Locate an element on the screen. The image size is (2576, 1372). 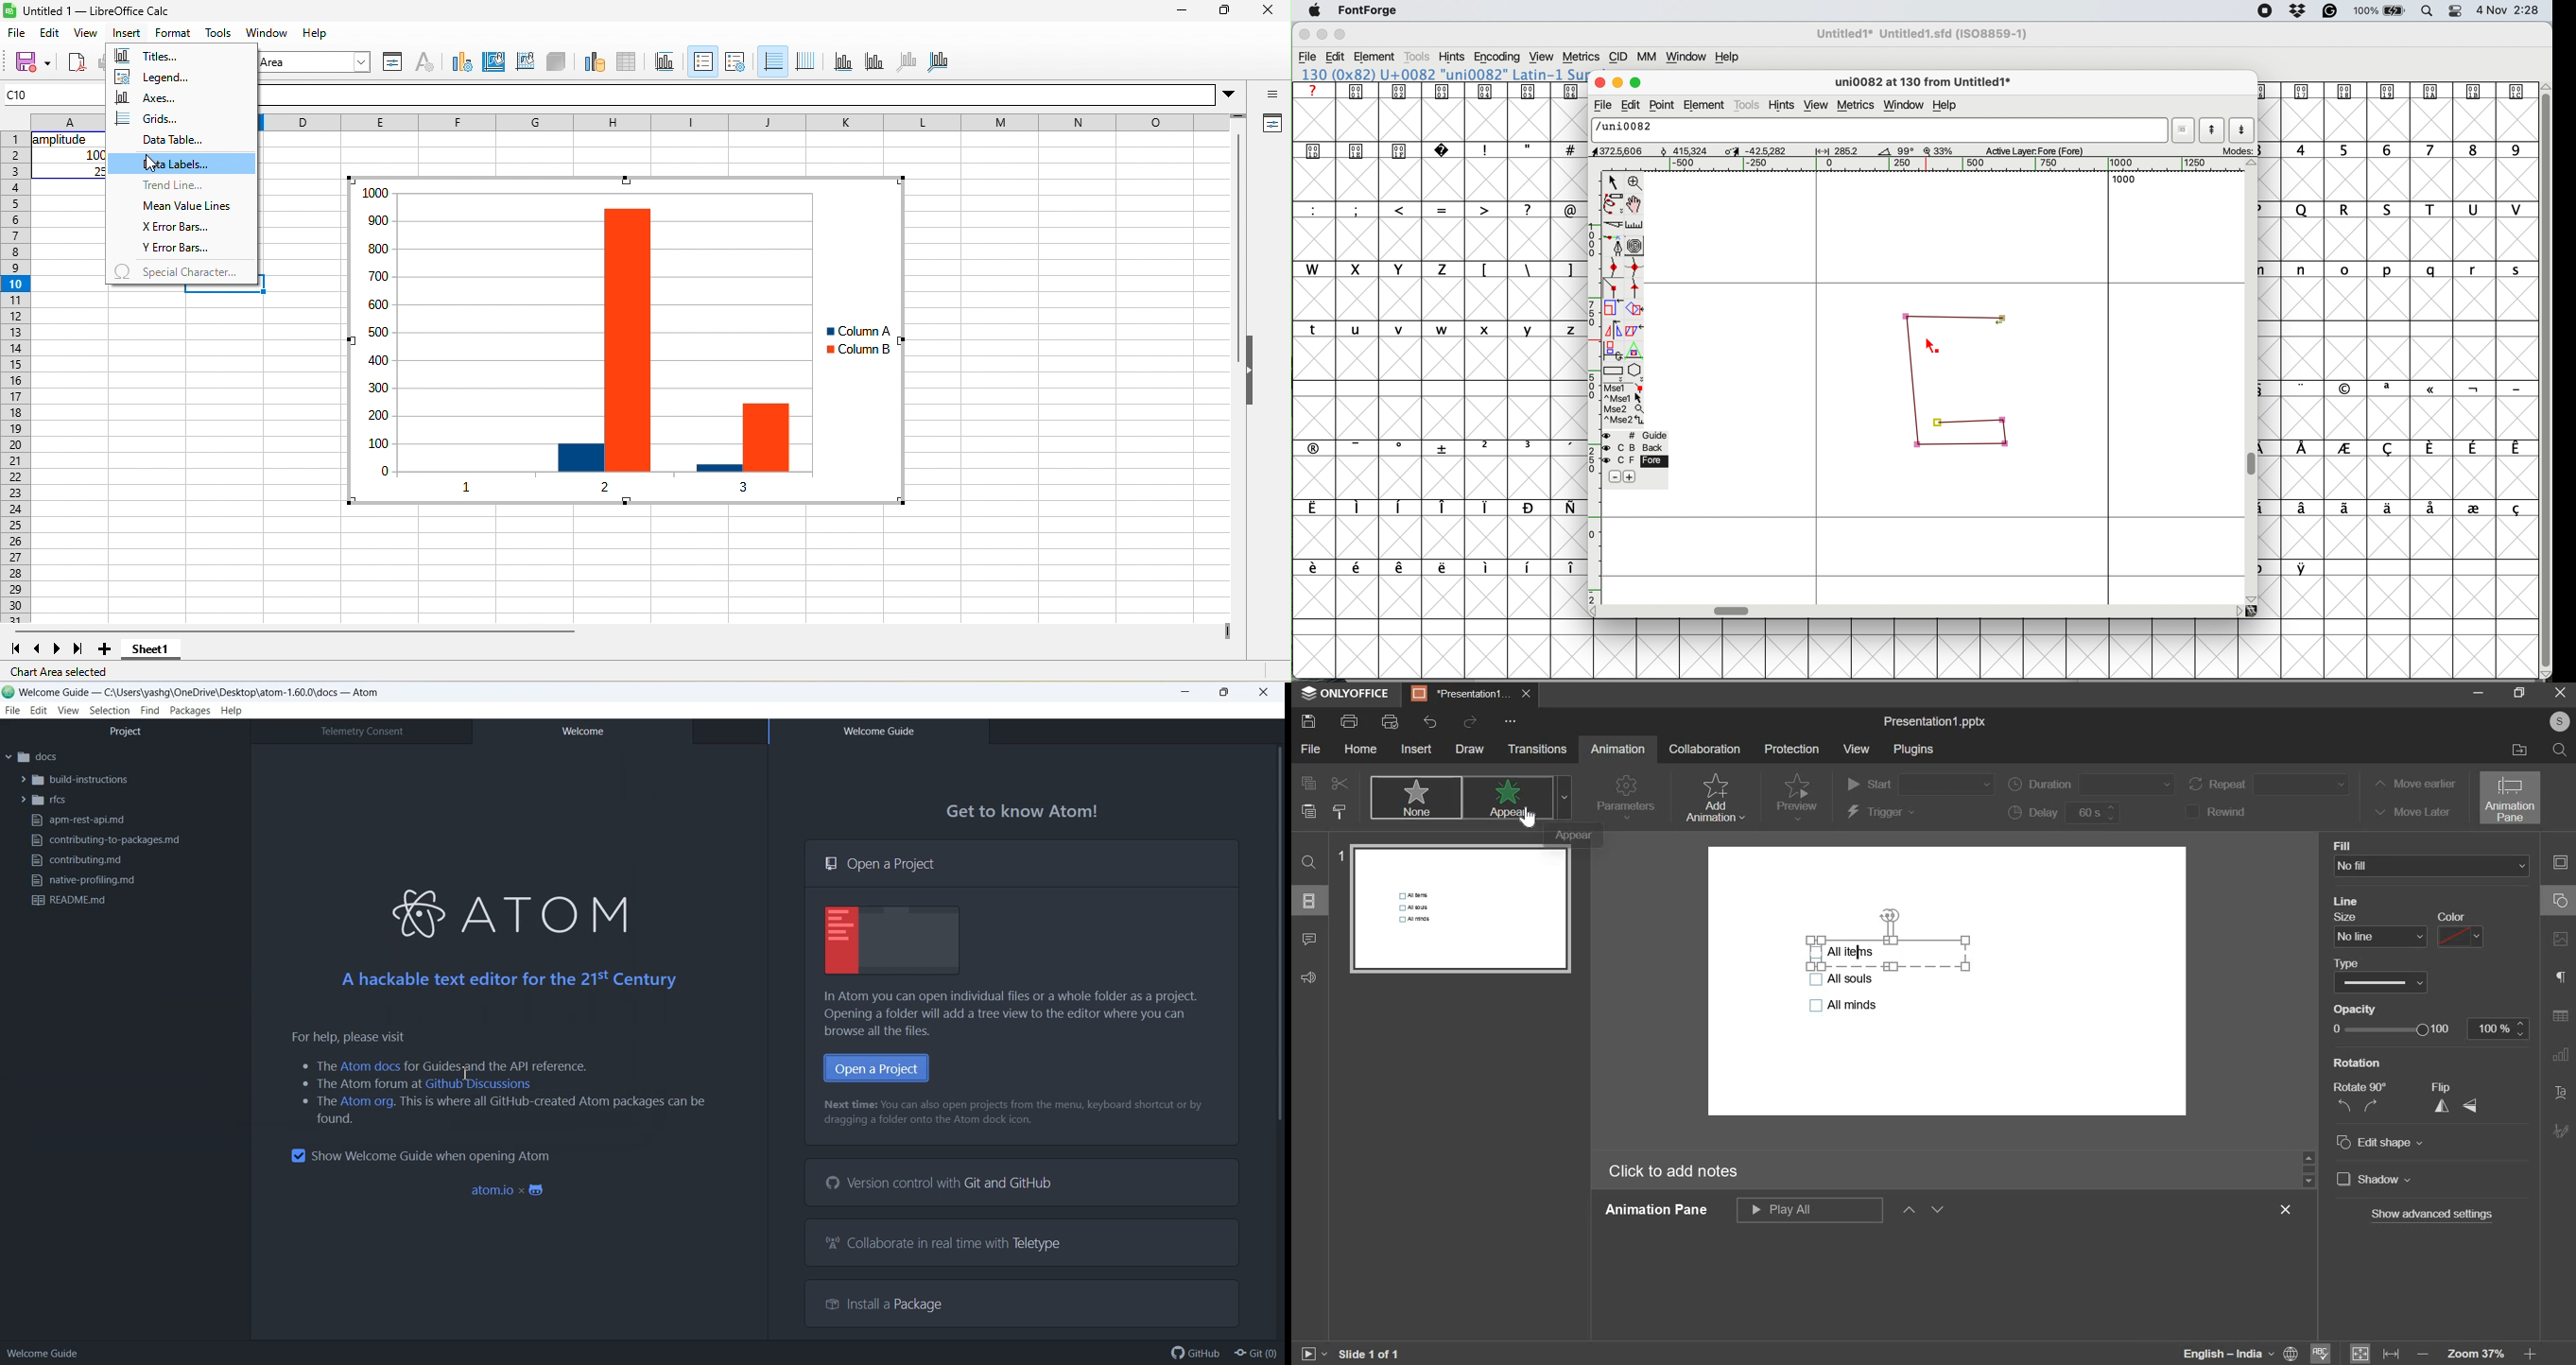
preview is located at coordinates (1796, 796).